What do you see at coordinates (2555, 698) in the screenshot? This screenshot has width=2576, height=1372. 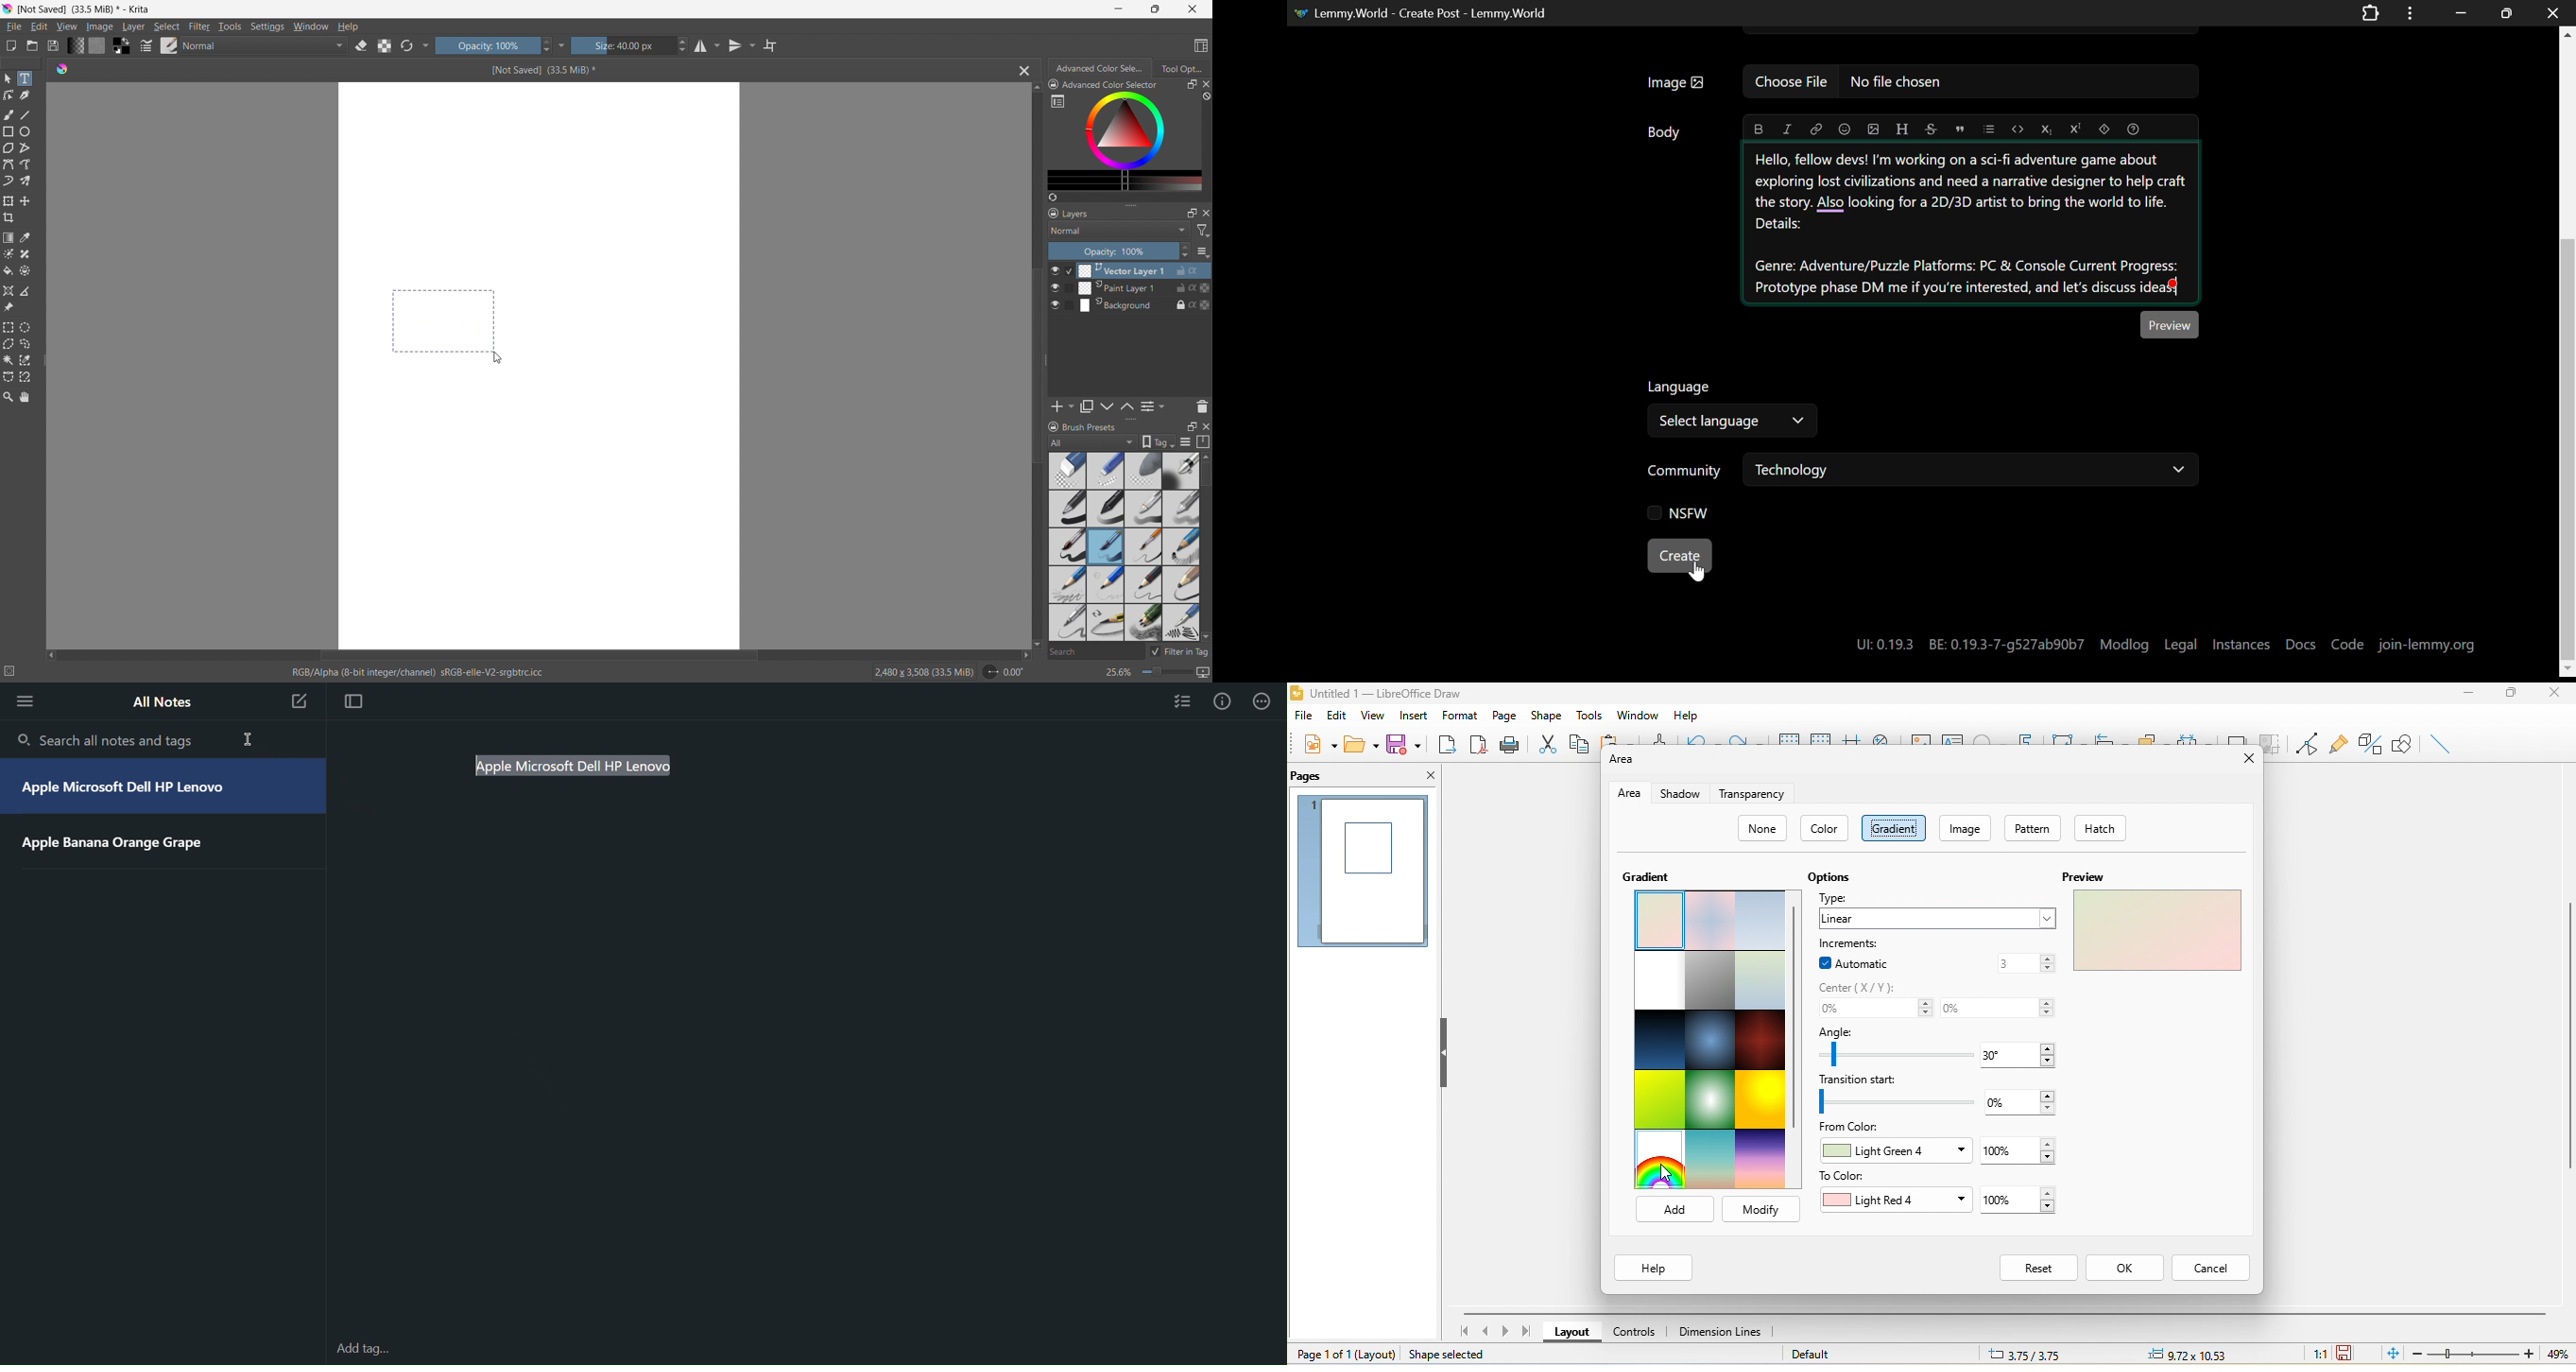 I see `close` at bounding box center [2555, 698].